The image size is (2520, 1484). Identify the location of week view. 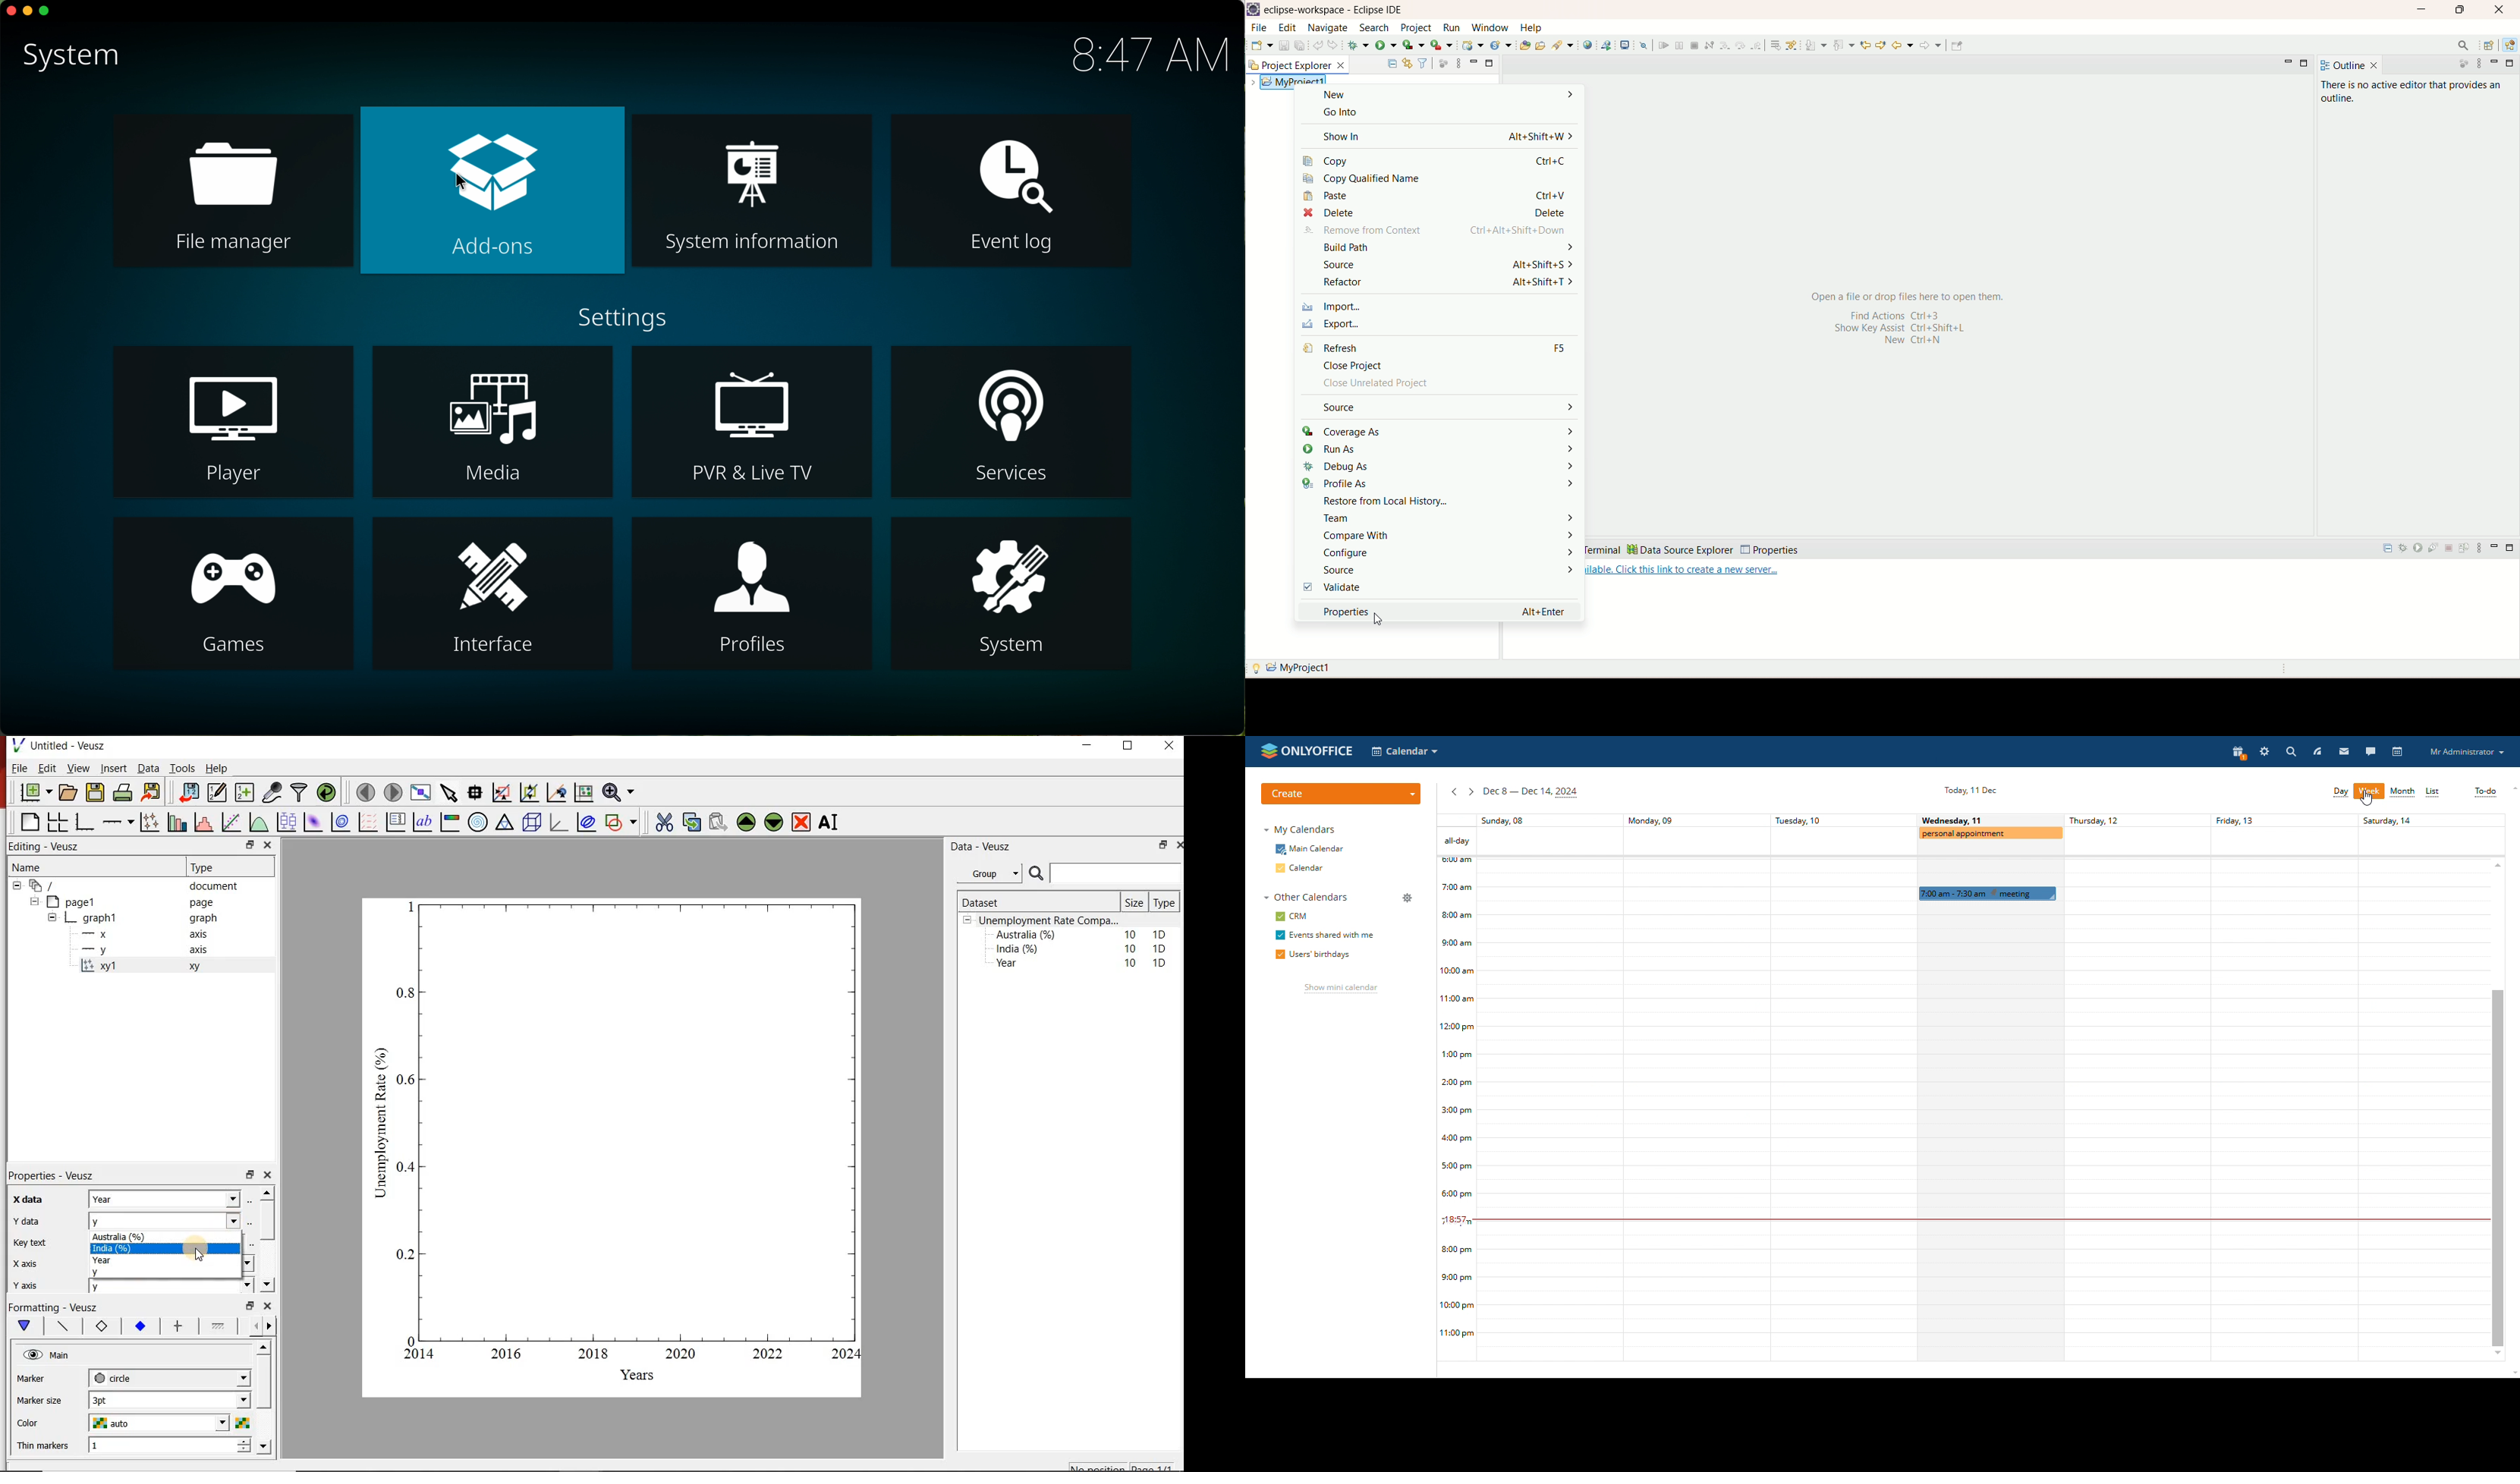
(2370, 792).